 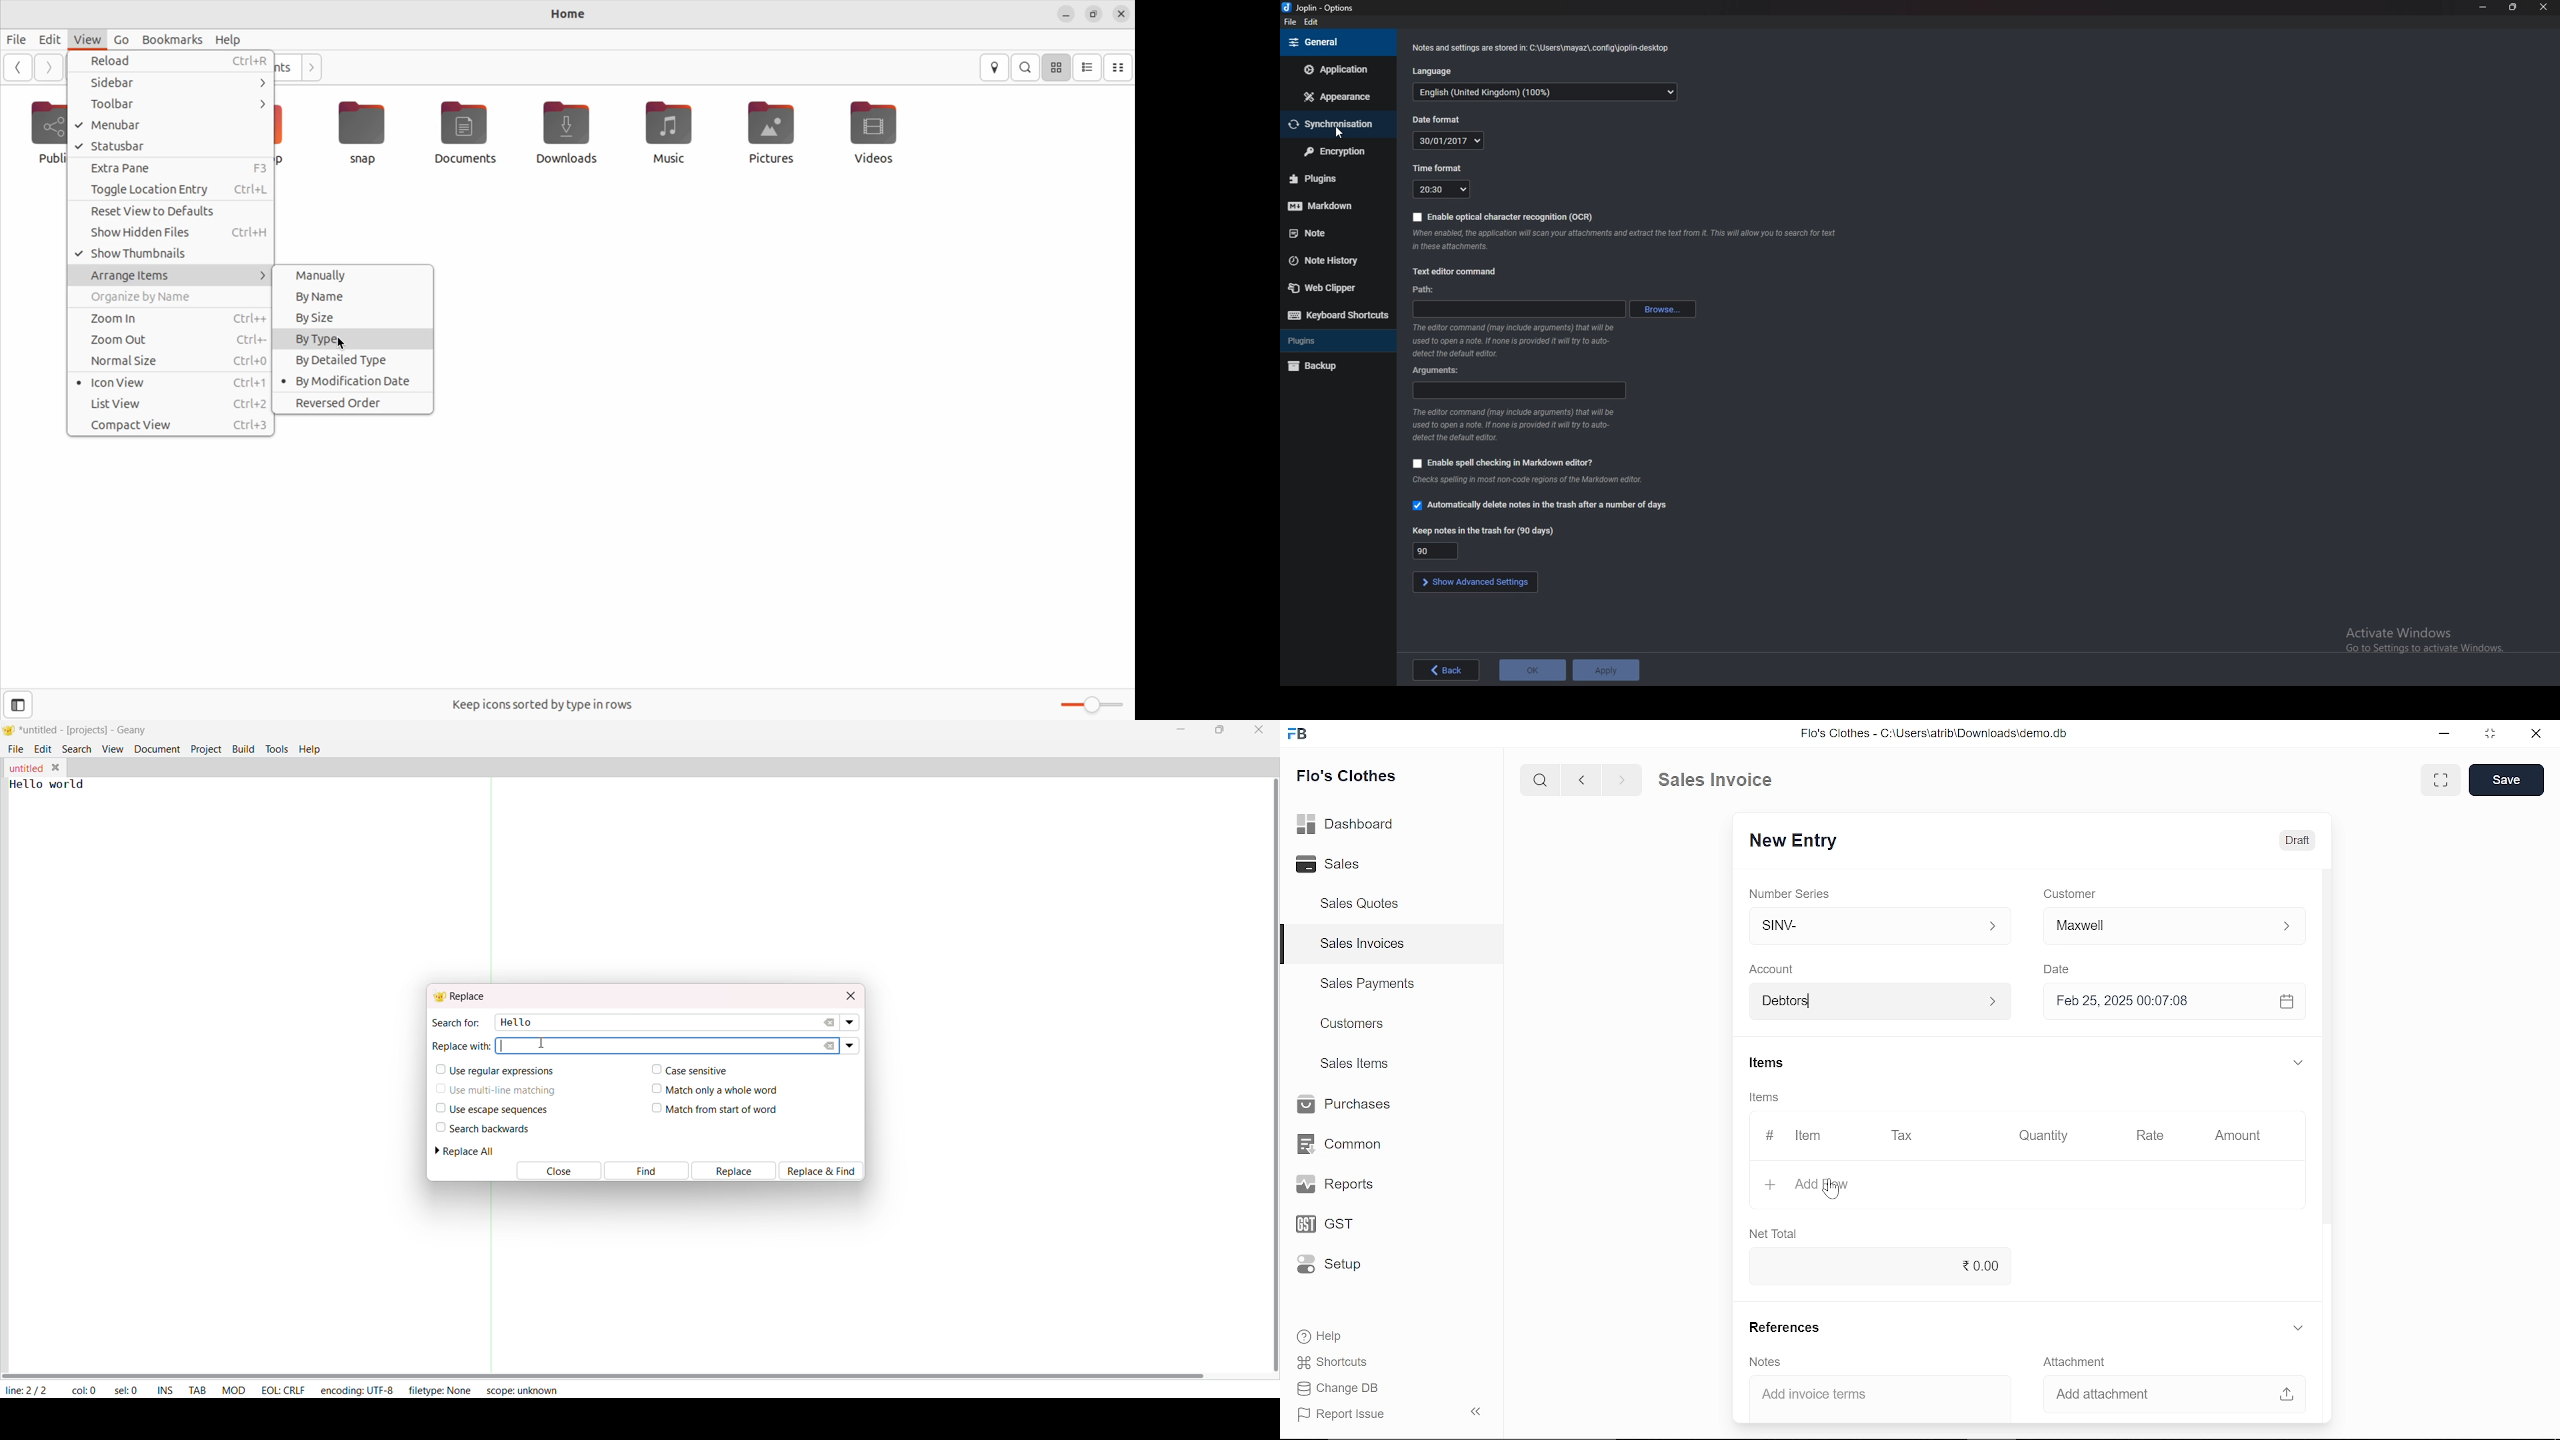 What do you see at coordinates (1338, 315) in the screenshot?
I see `keyboard shortcuts` at bounding box center [1338, 315].